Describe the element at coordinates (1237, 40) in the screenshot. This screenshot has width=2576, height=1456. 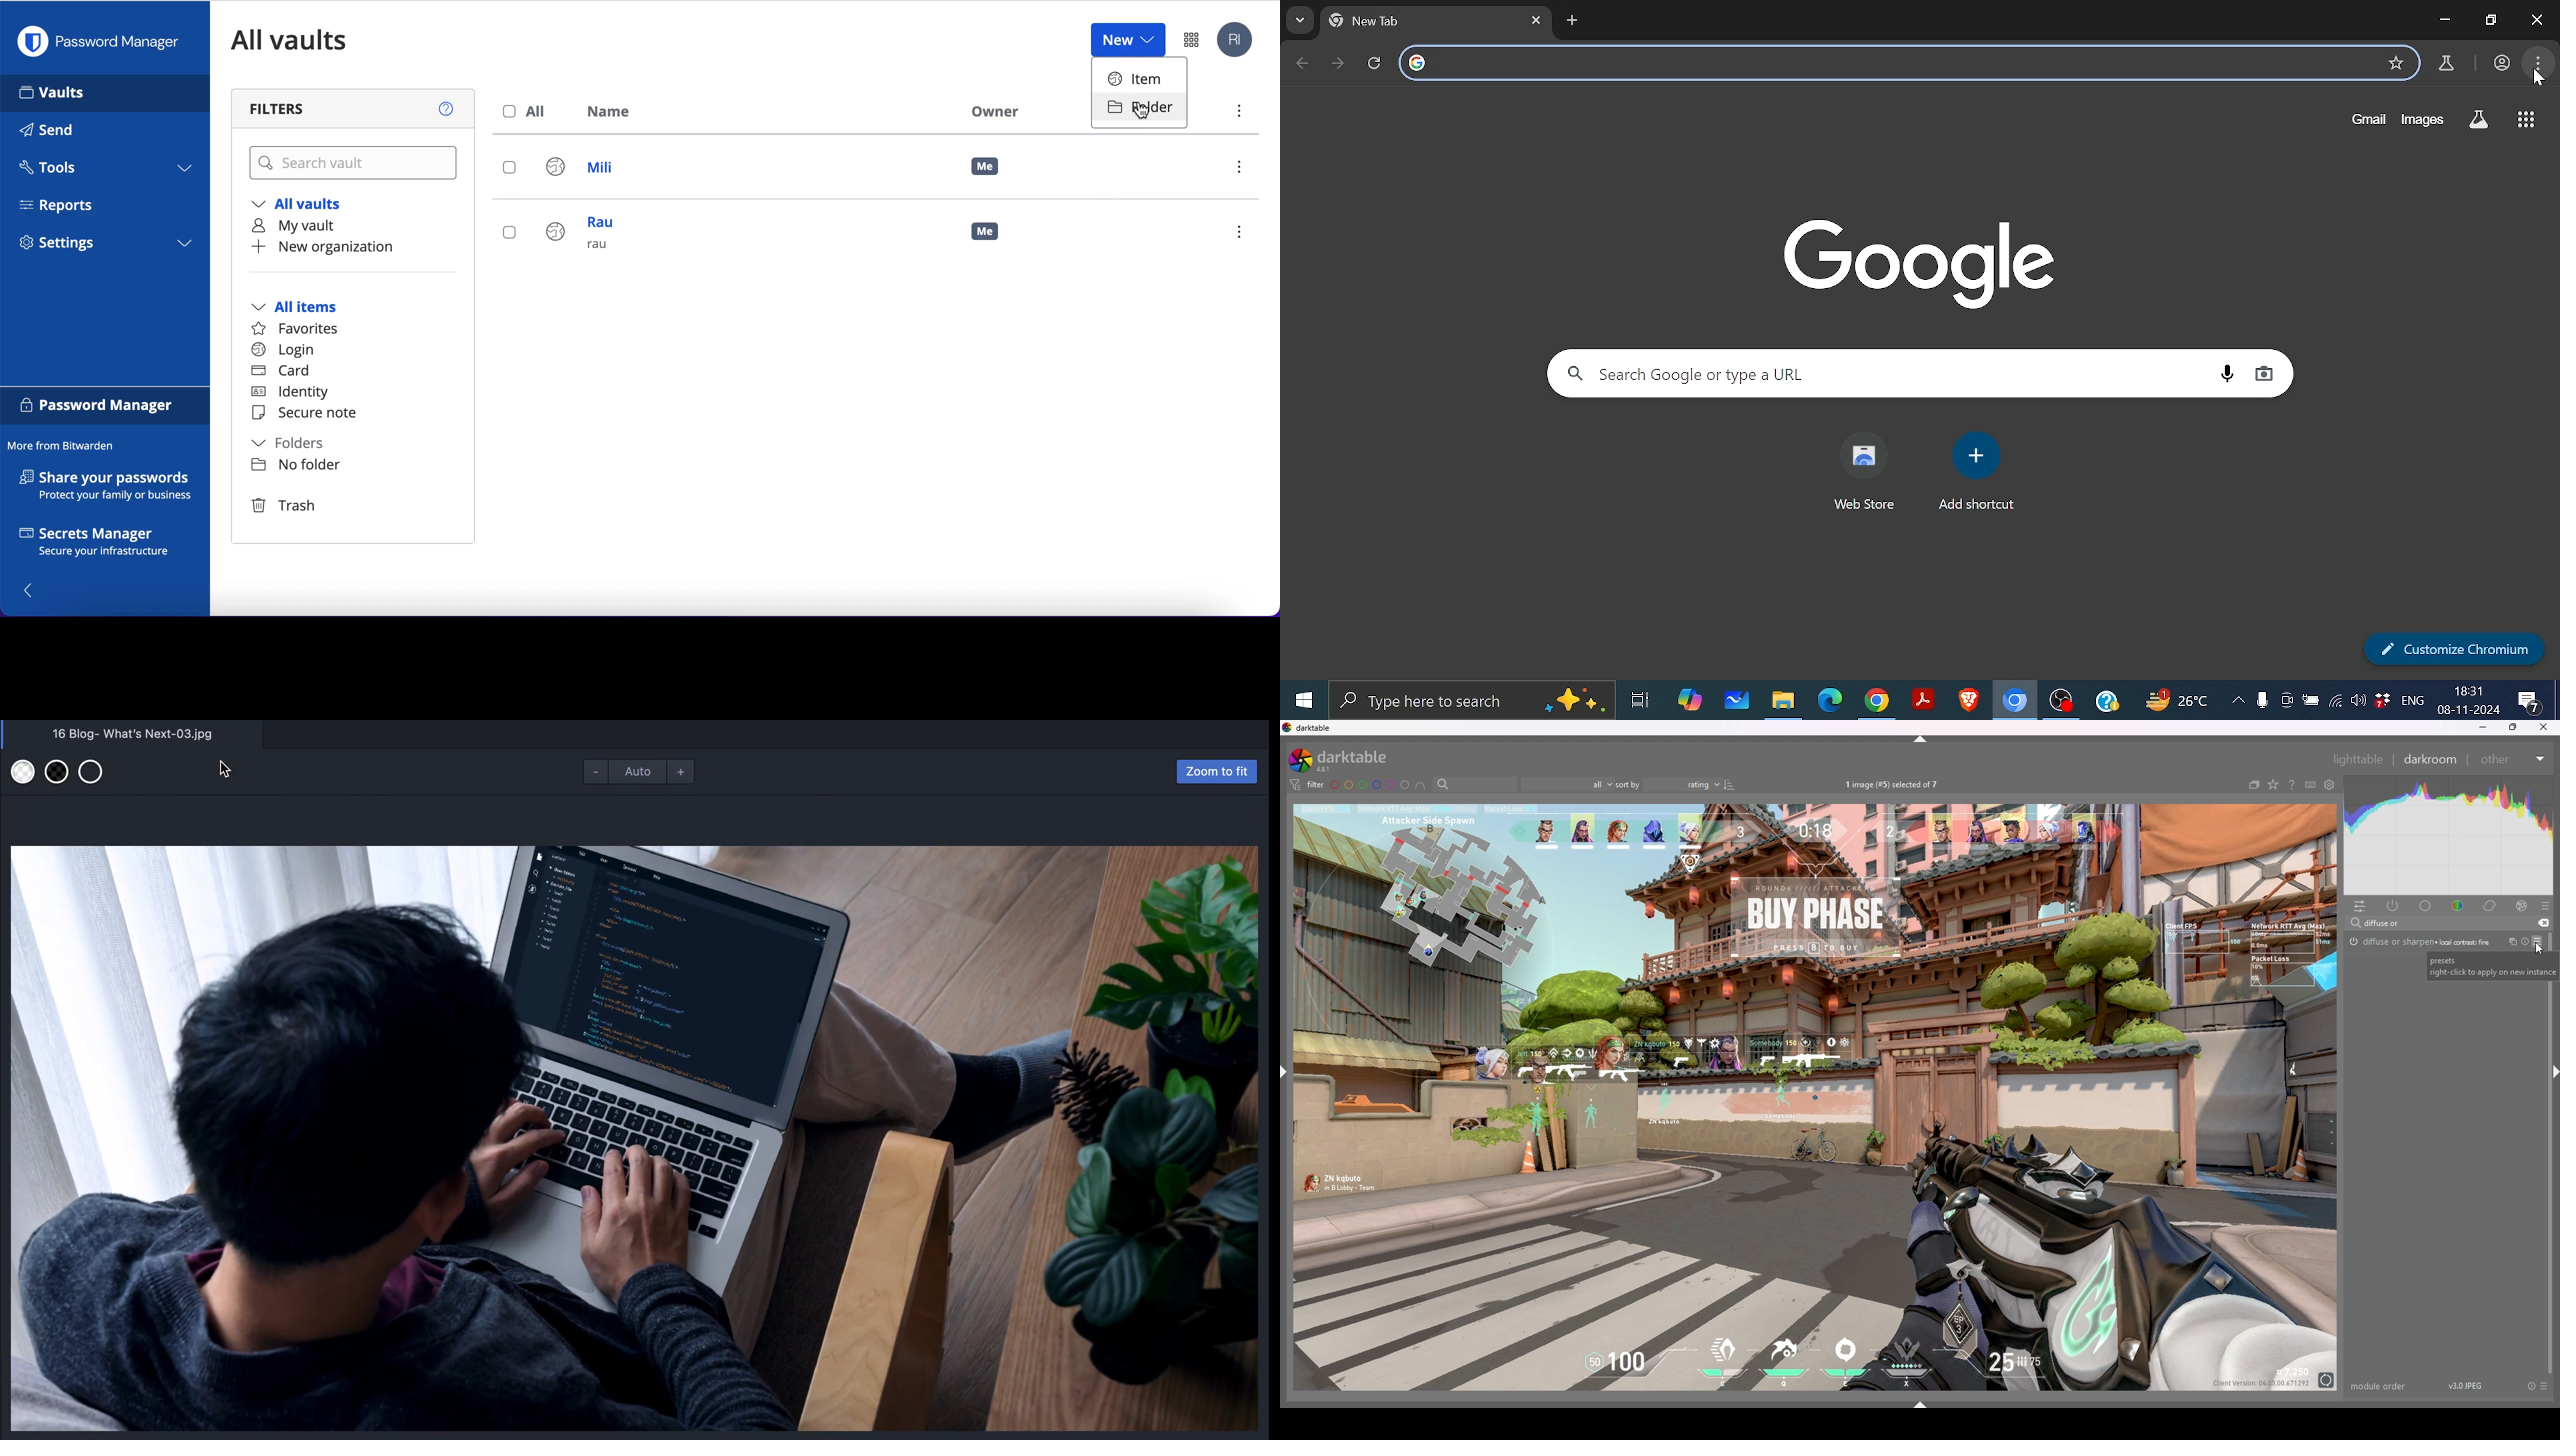
I see `account` at that location.